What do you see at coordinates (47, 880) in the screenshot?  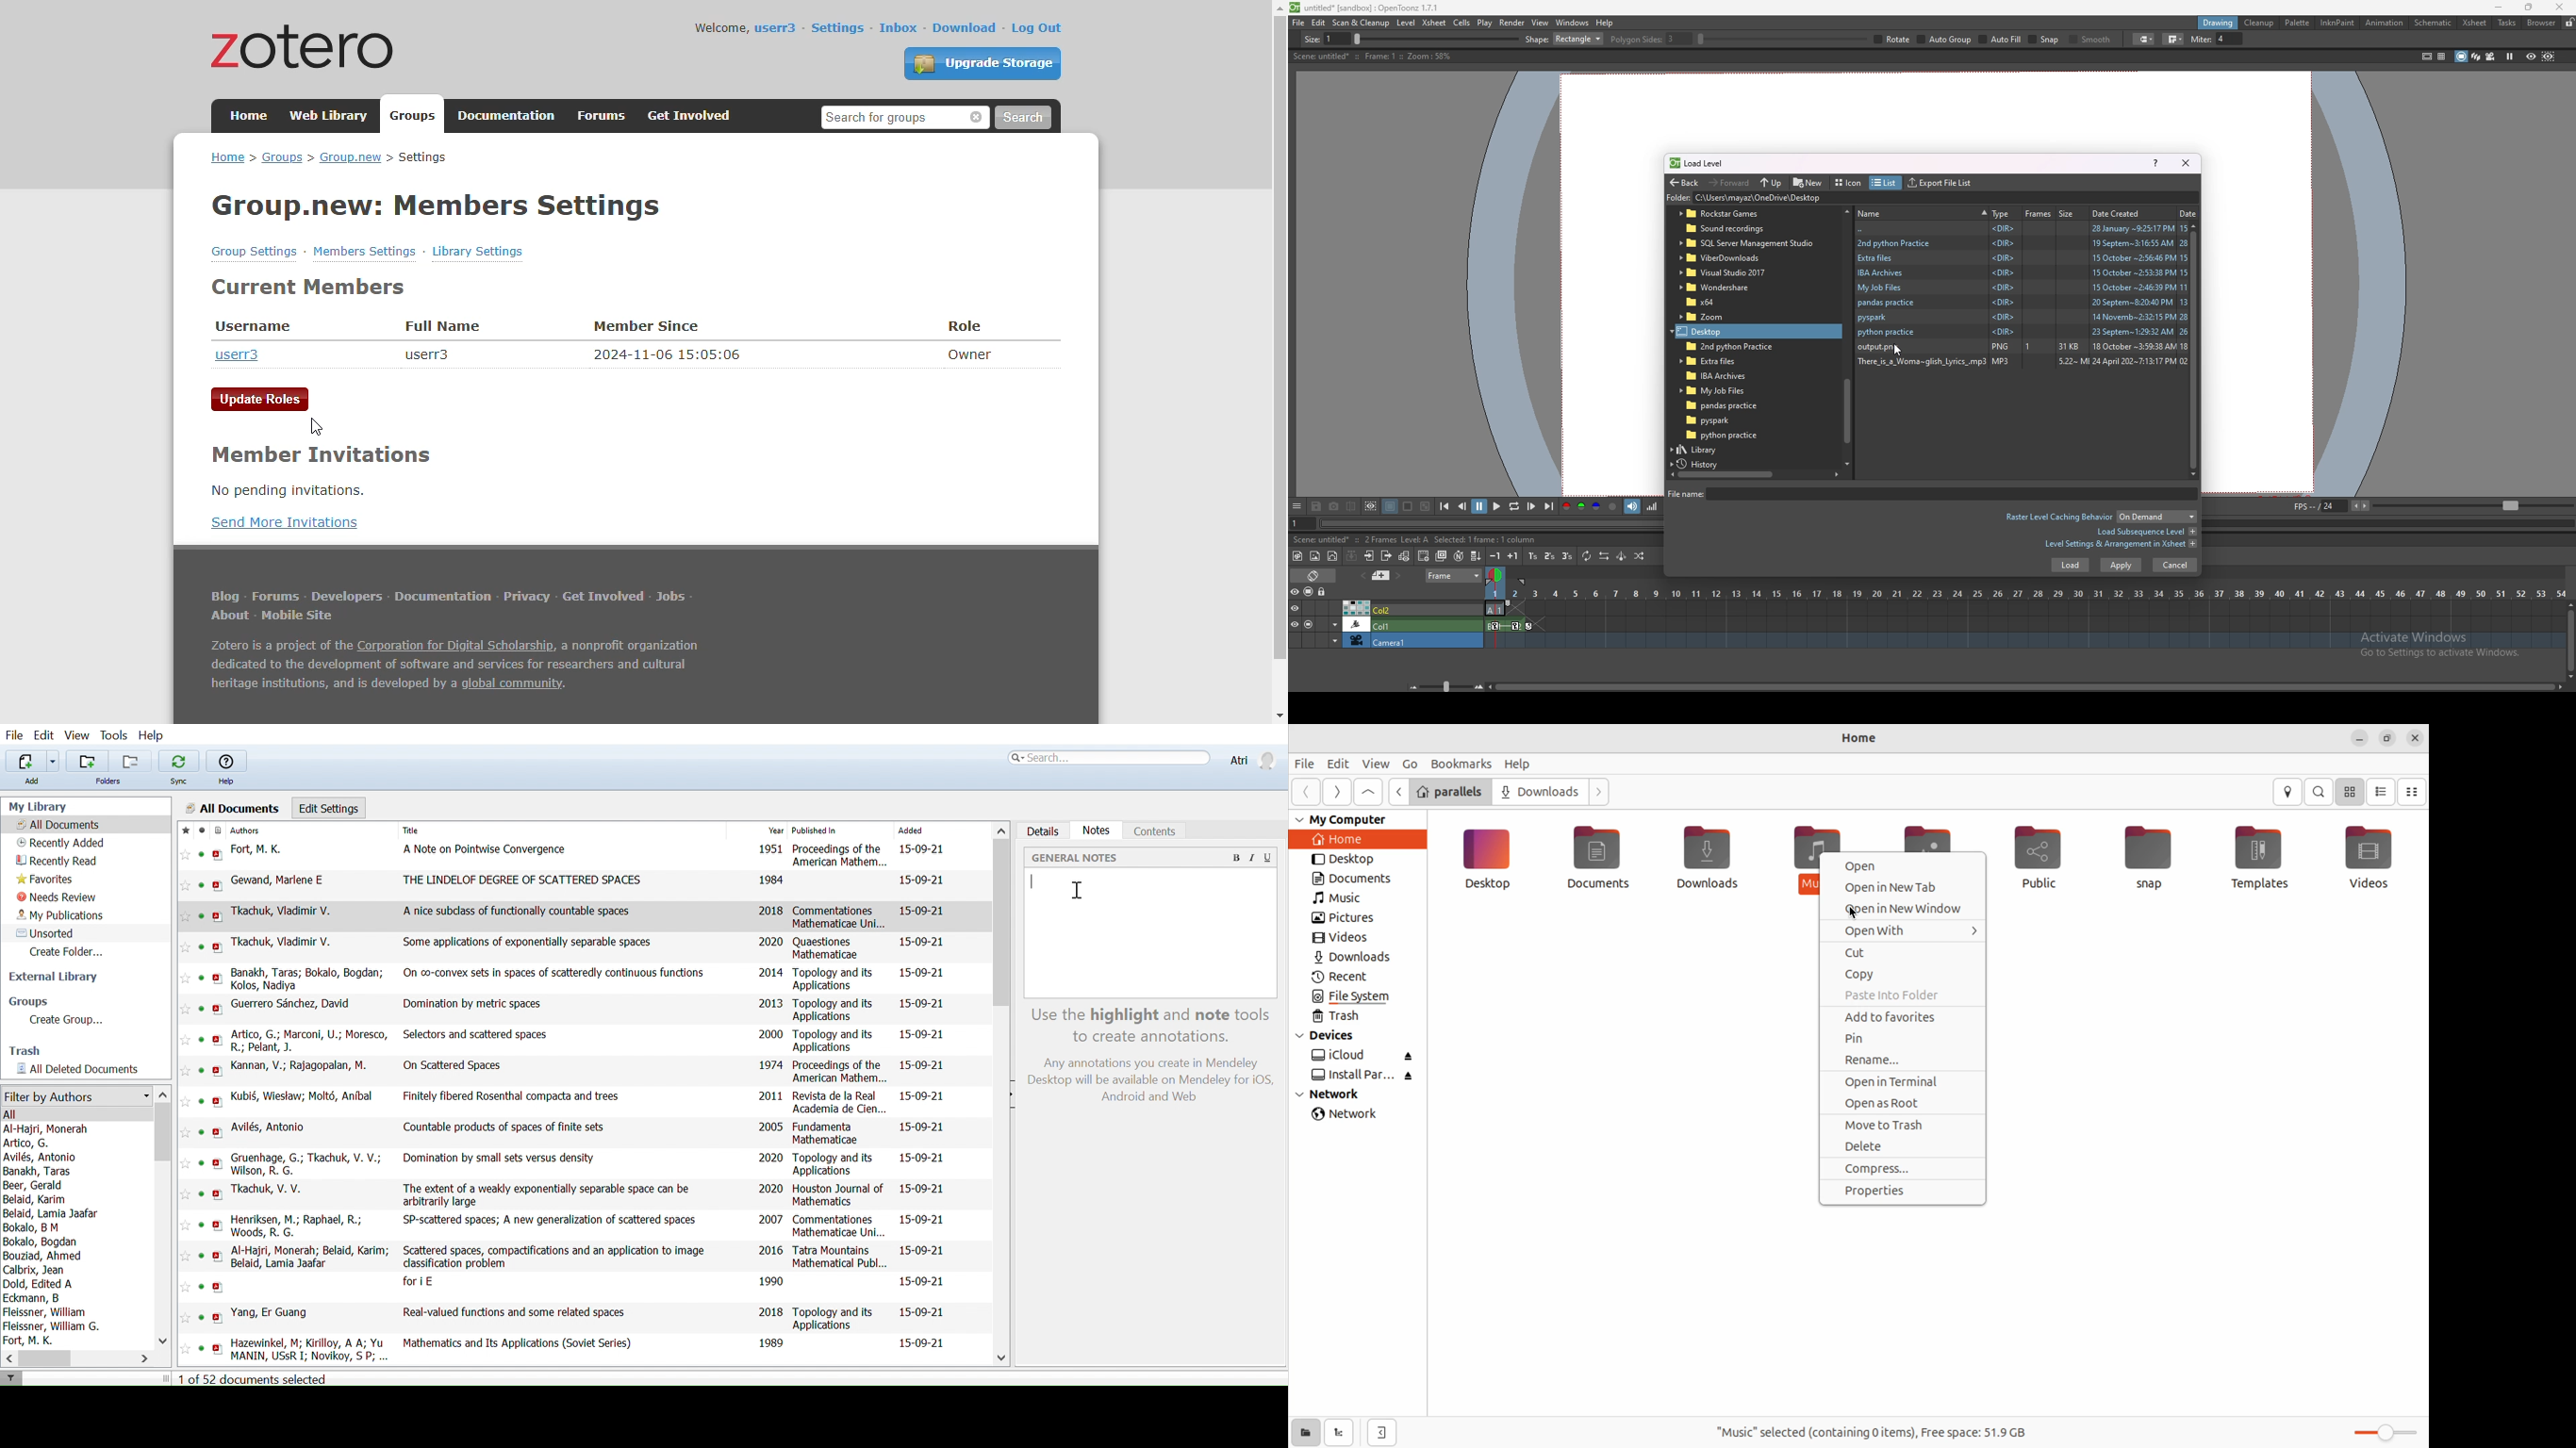 I see `Favorites` at bounding box center [47, 880].